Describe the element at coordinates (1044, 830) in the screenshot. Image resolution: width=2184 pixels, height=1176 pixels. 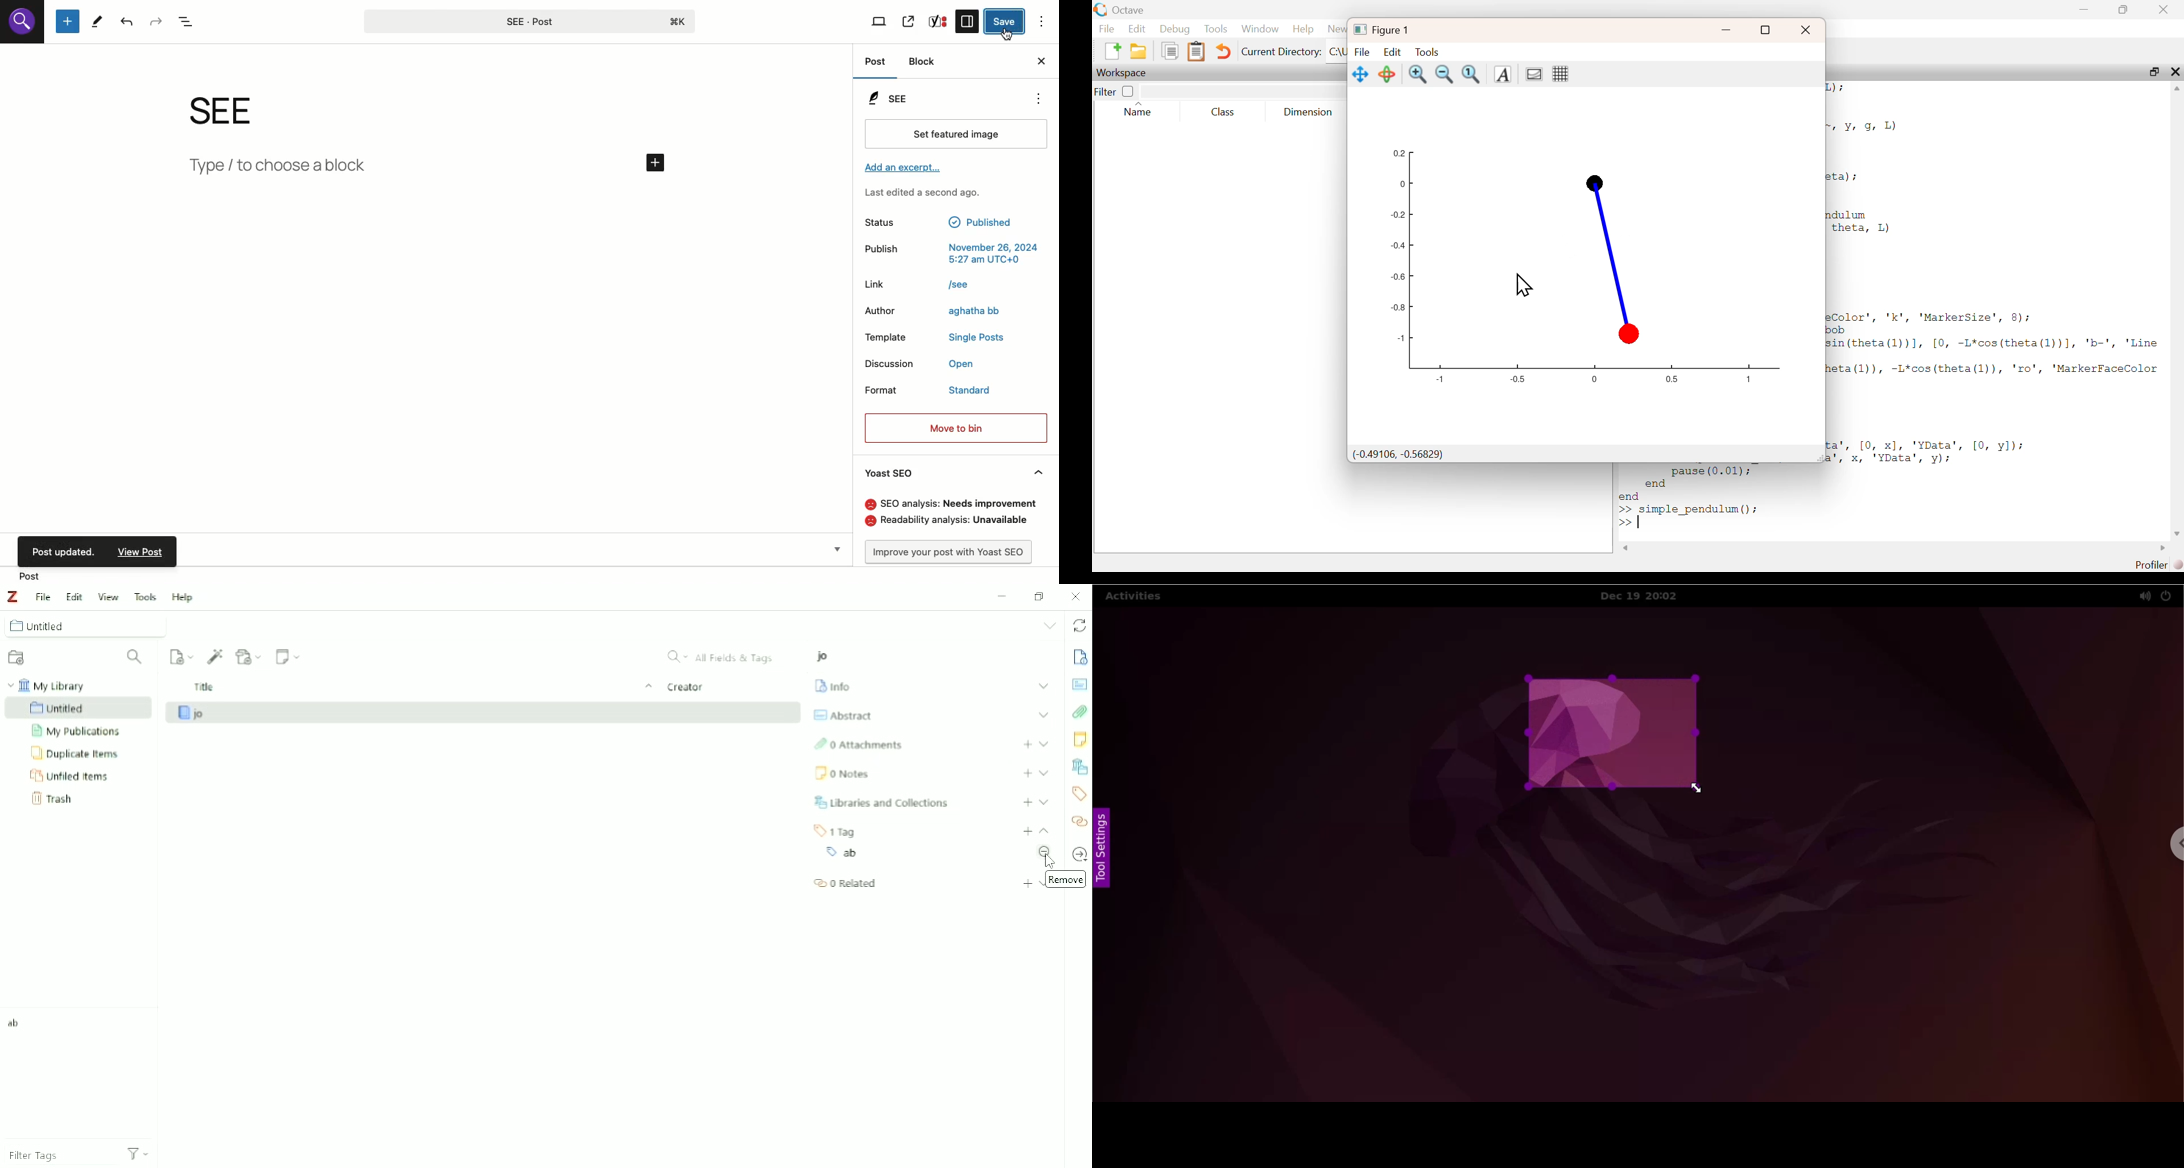
I see `Collapse section` at that location.